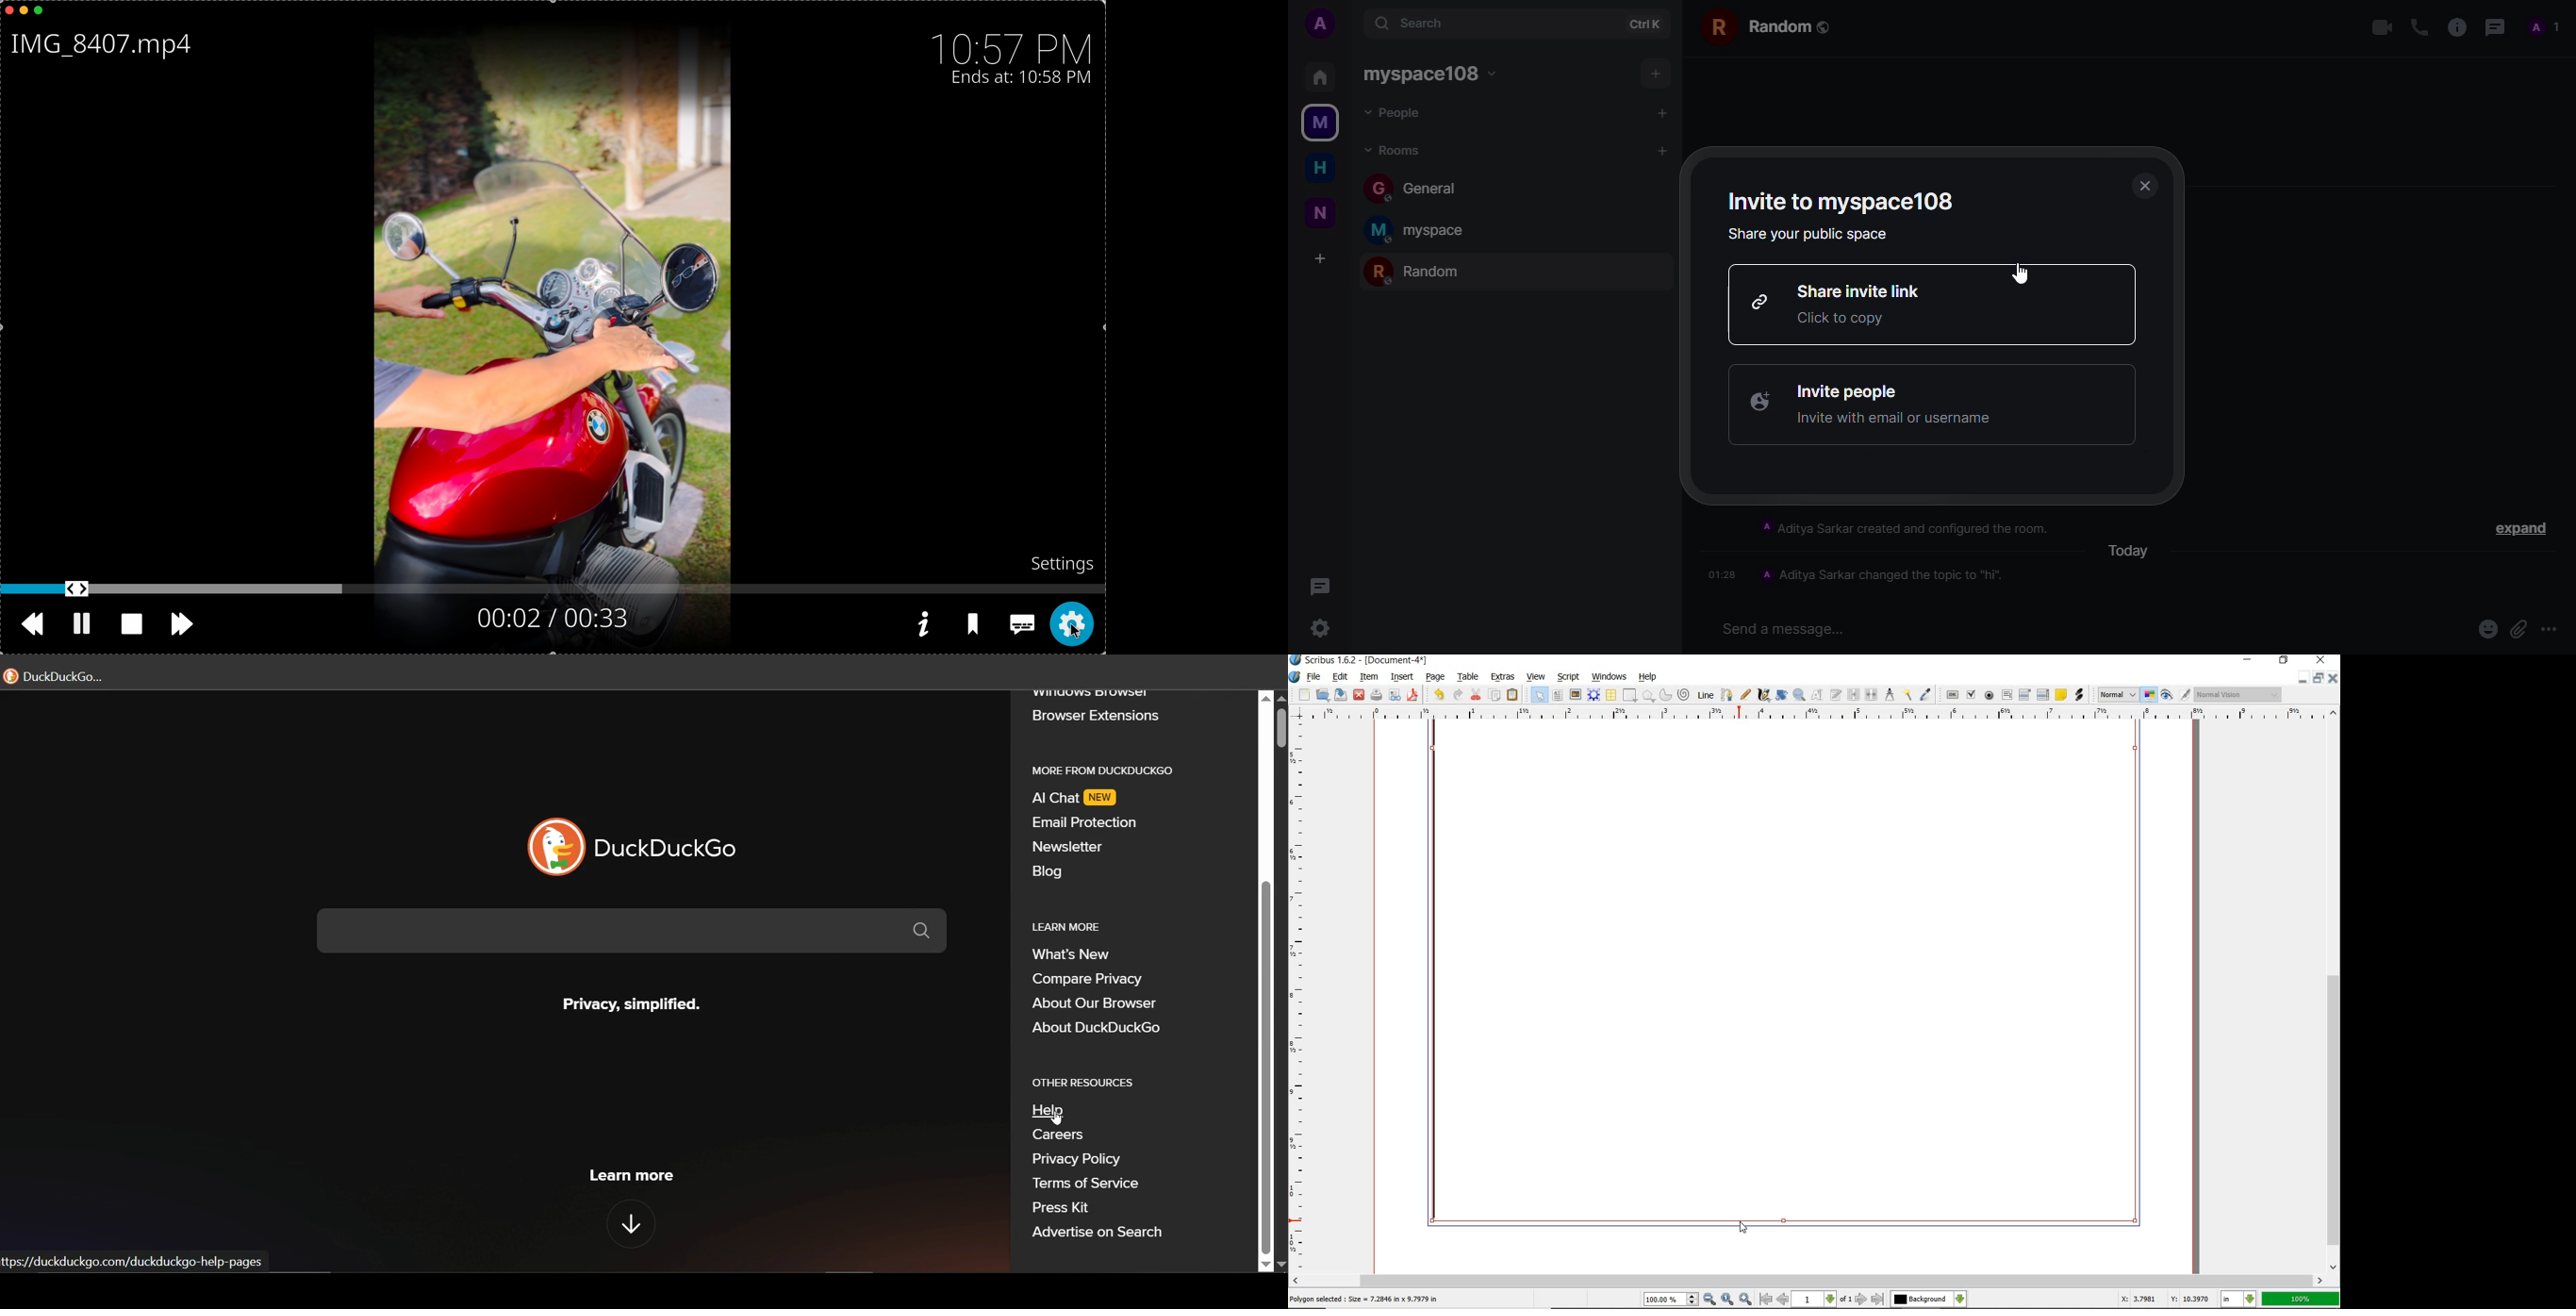 This screenshot has width=2576, height=1316. What do you see at coordinates (1951, 694) in the screenshot?
I see `pdf push button` at bounding box center [1951, 694].